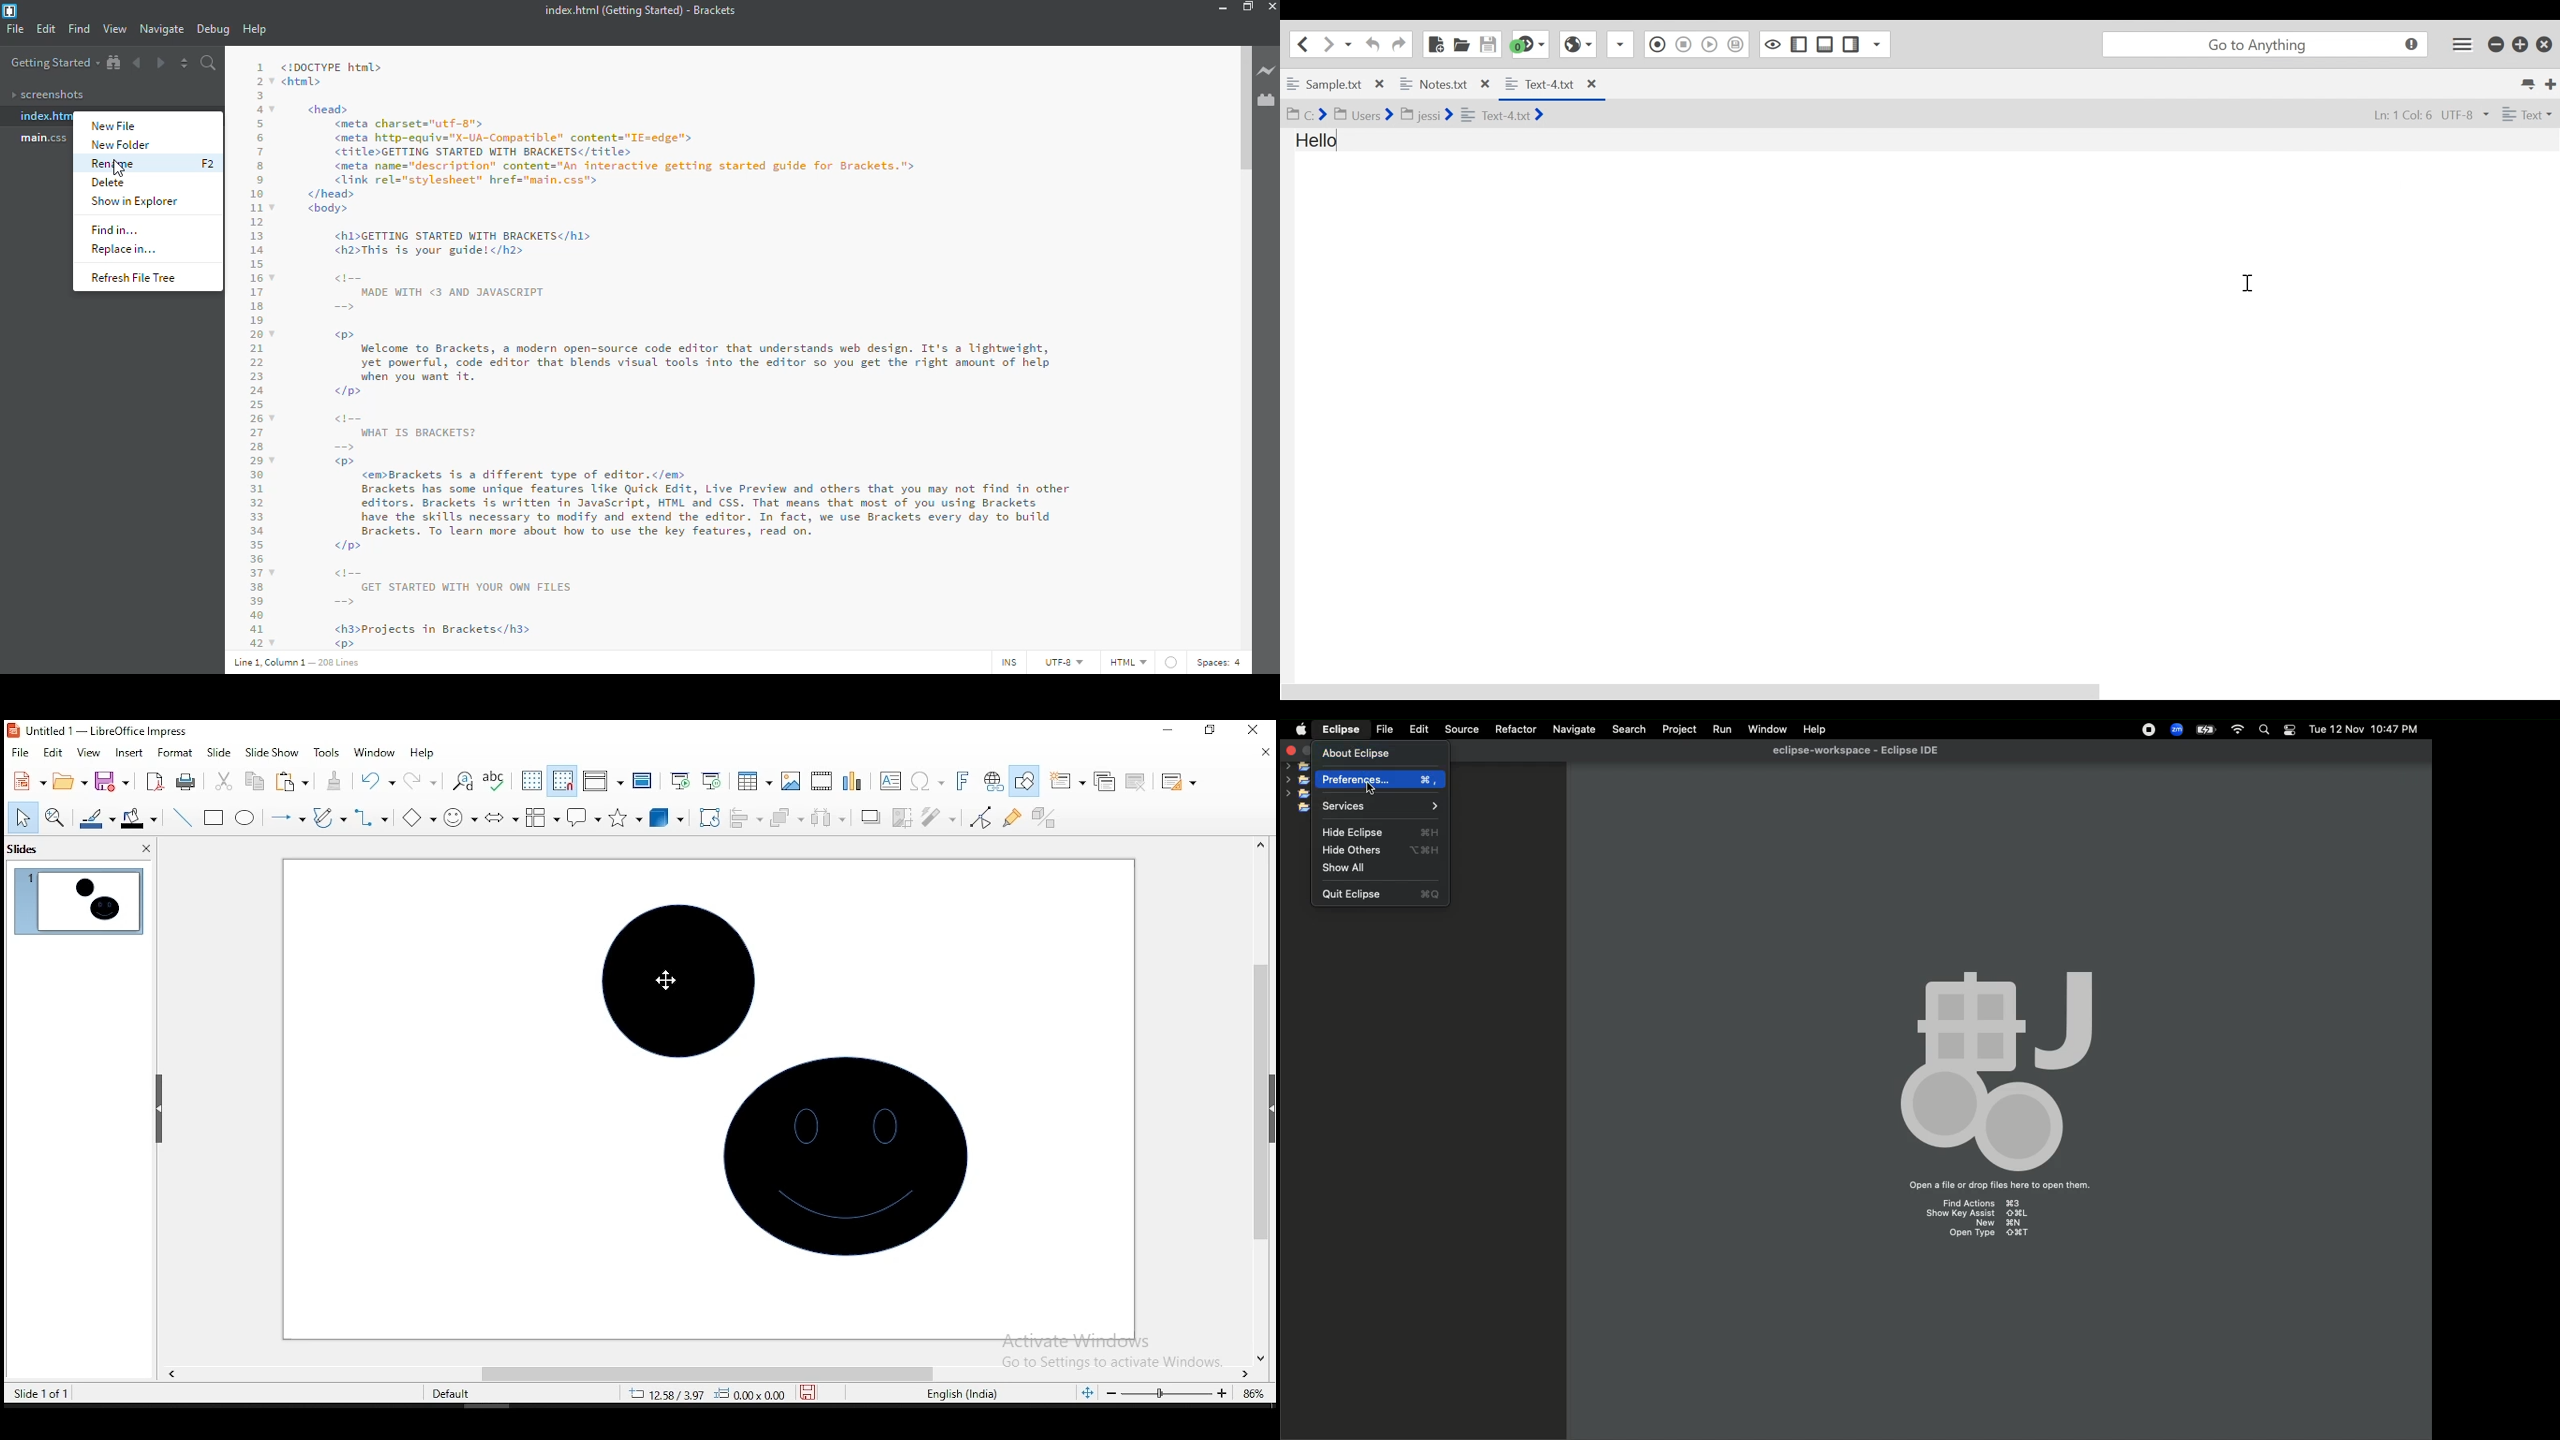 This screenshot has width=2576, height=1456. Describe the element at coordinates (121, 145) in the screenshot. I see `new folder` at that location.